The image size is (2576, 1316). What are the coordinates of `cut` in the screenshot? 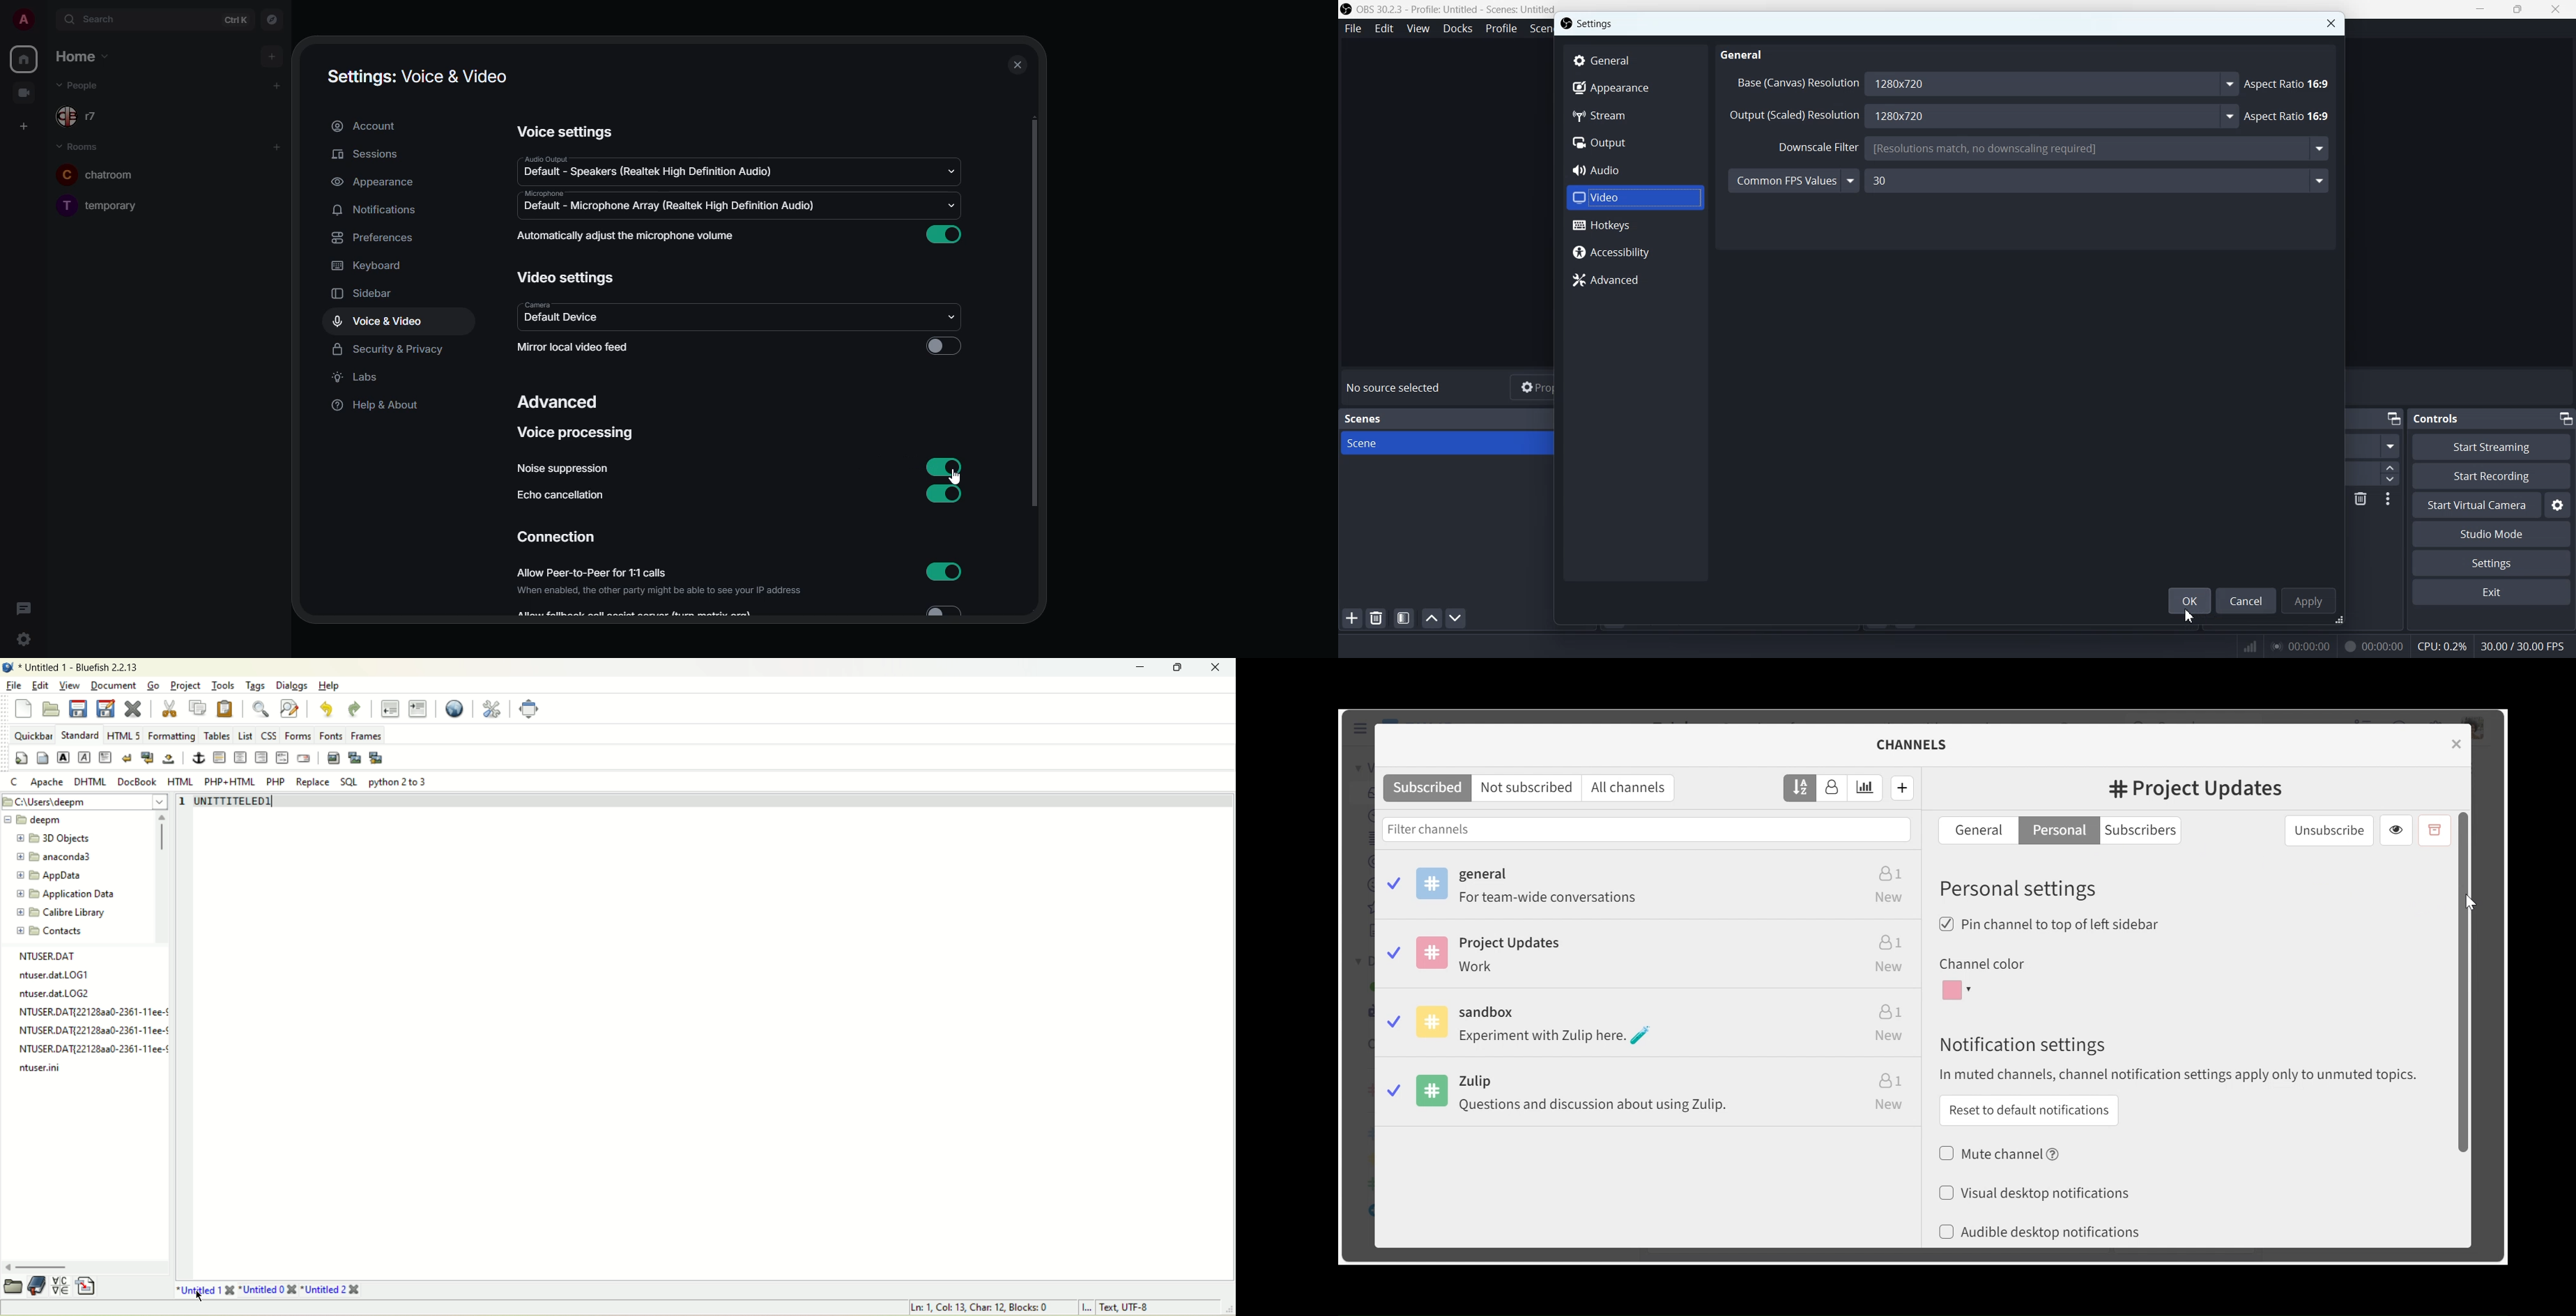 It's located at (171, 710).